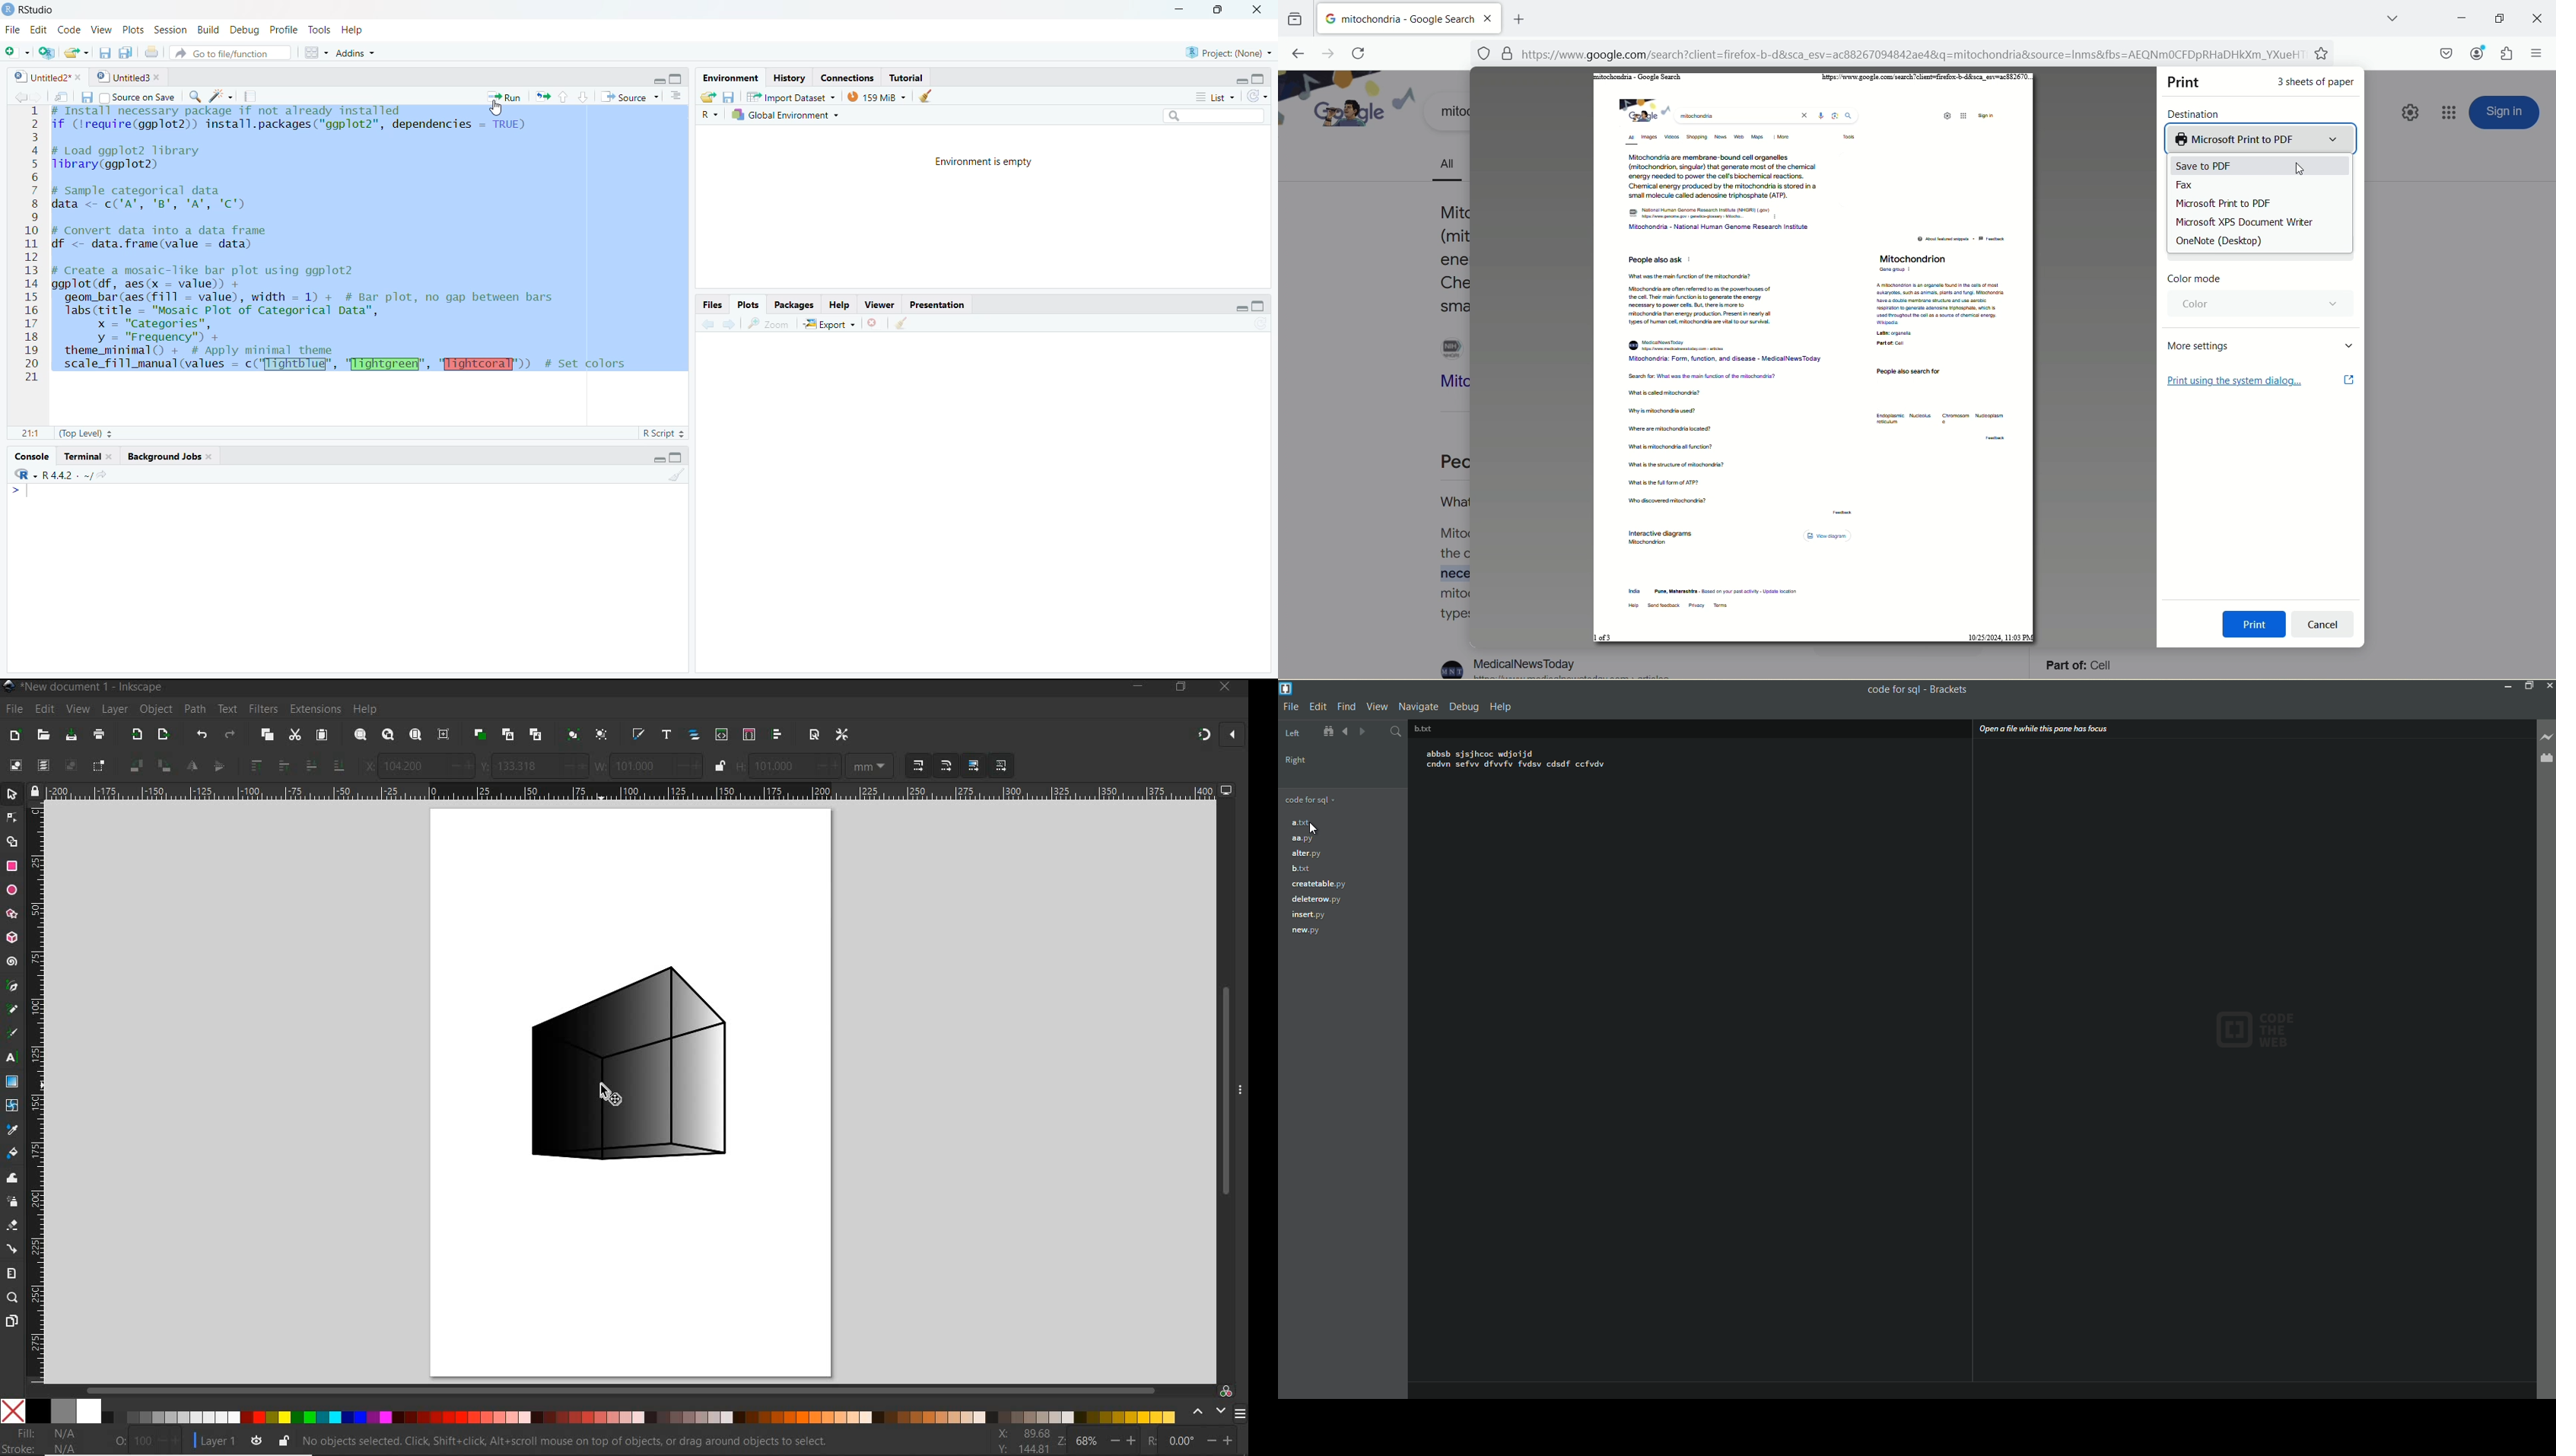 This screenshot has height=1456, width=2576. Describe the element at coordinates (1181, 10) in the screenshot. I see `Minimize` at that location.